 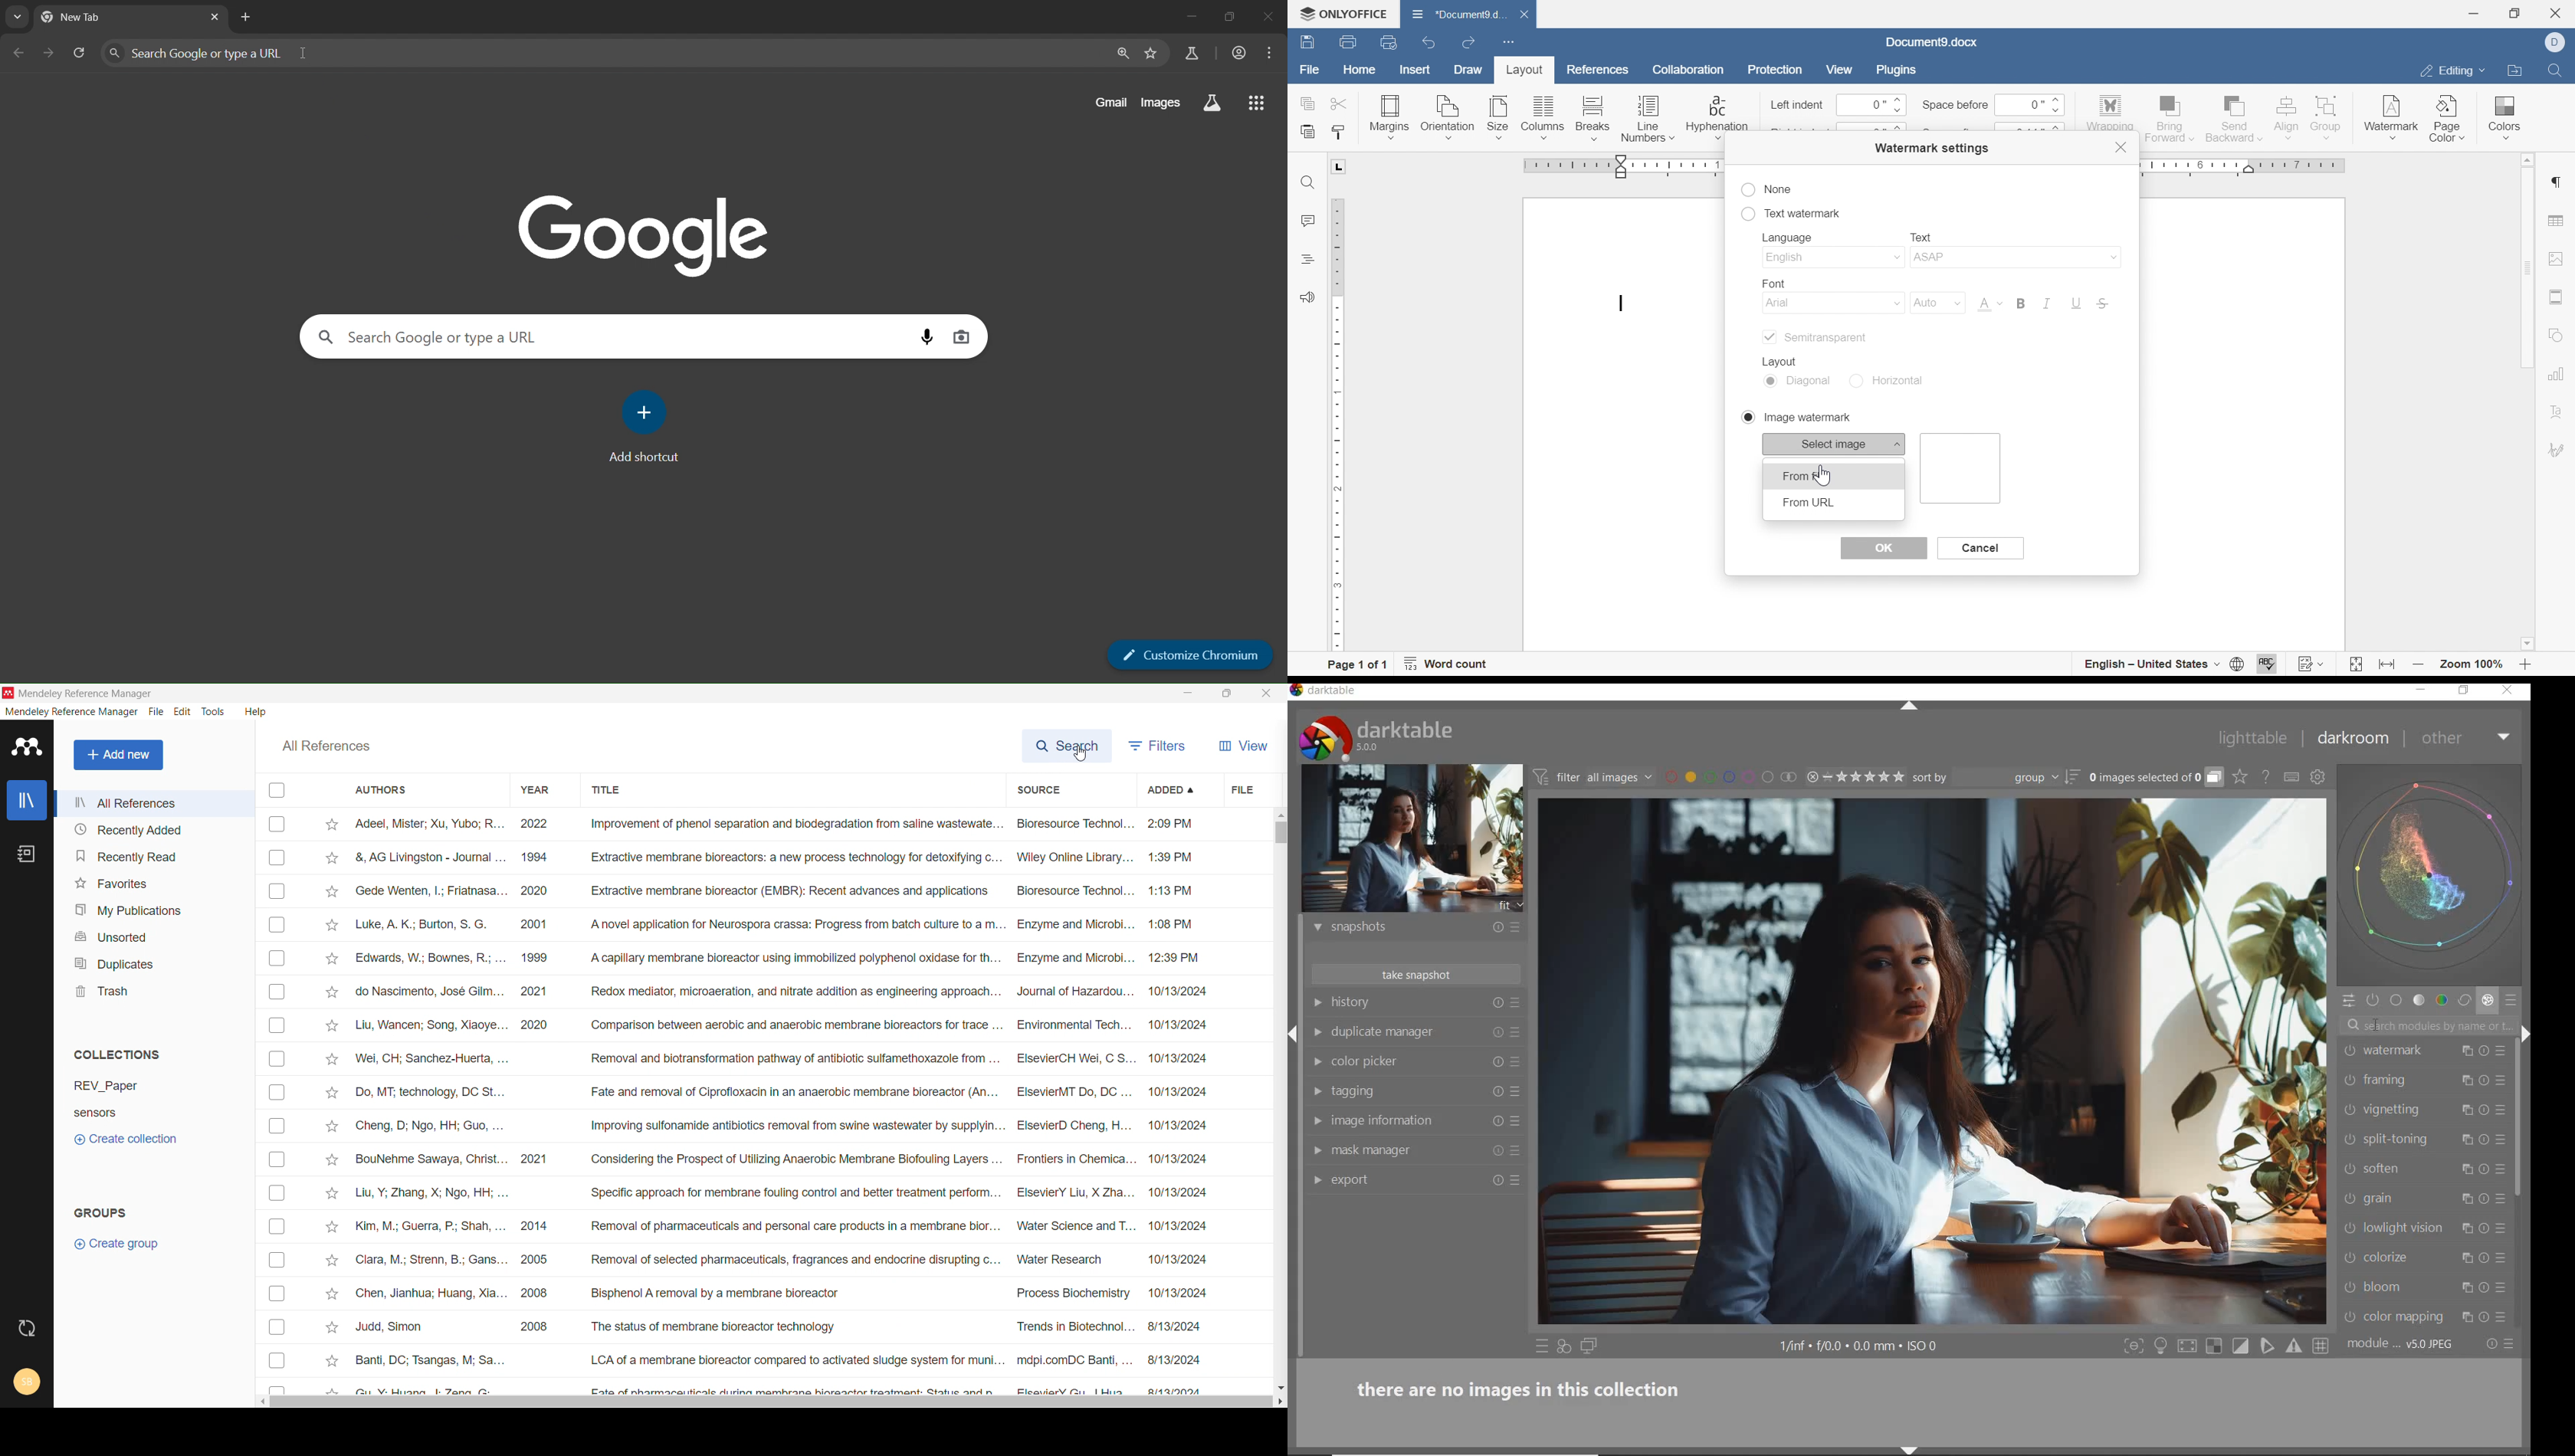 I want to click on recently added, so click(x=155, y=830).